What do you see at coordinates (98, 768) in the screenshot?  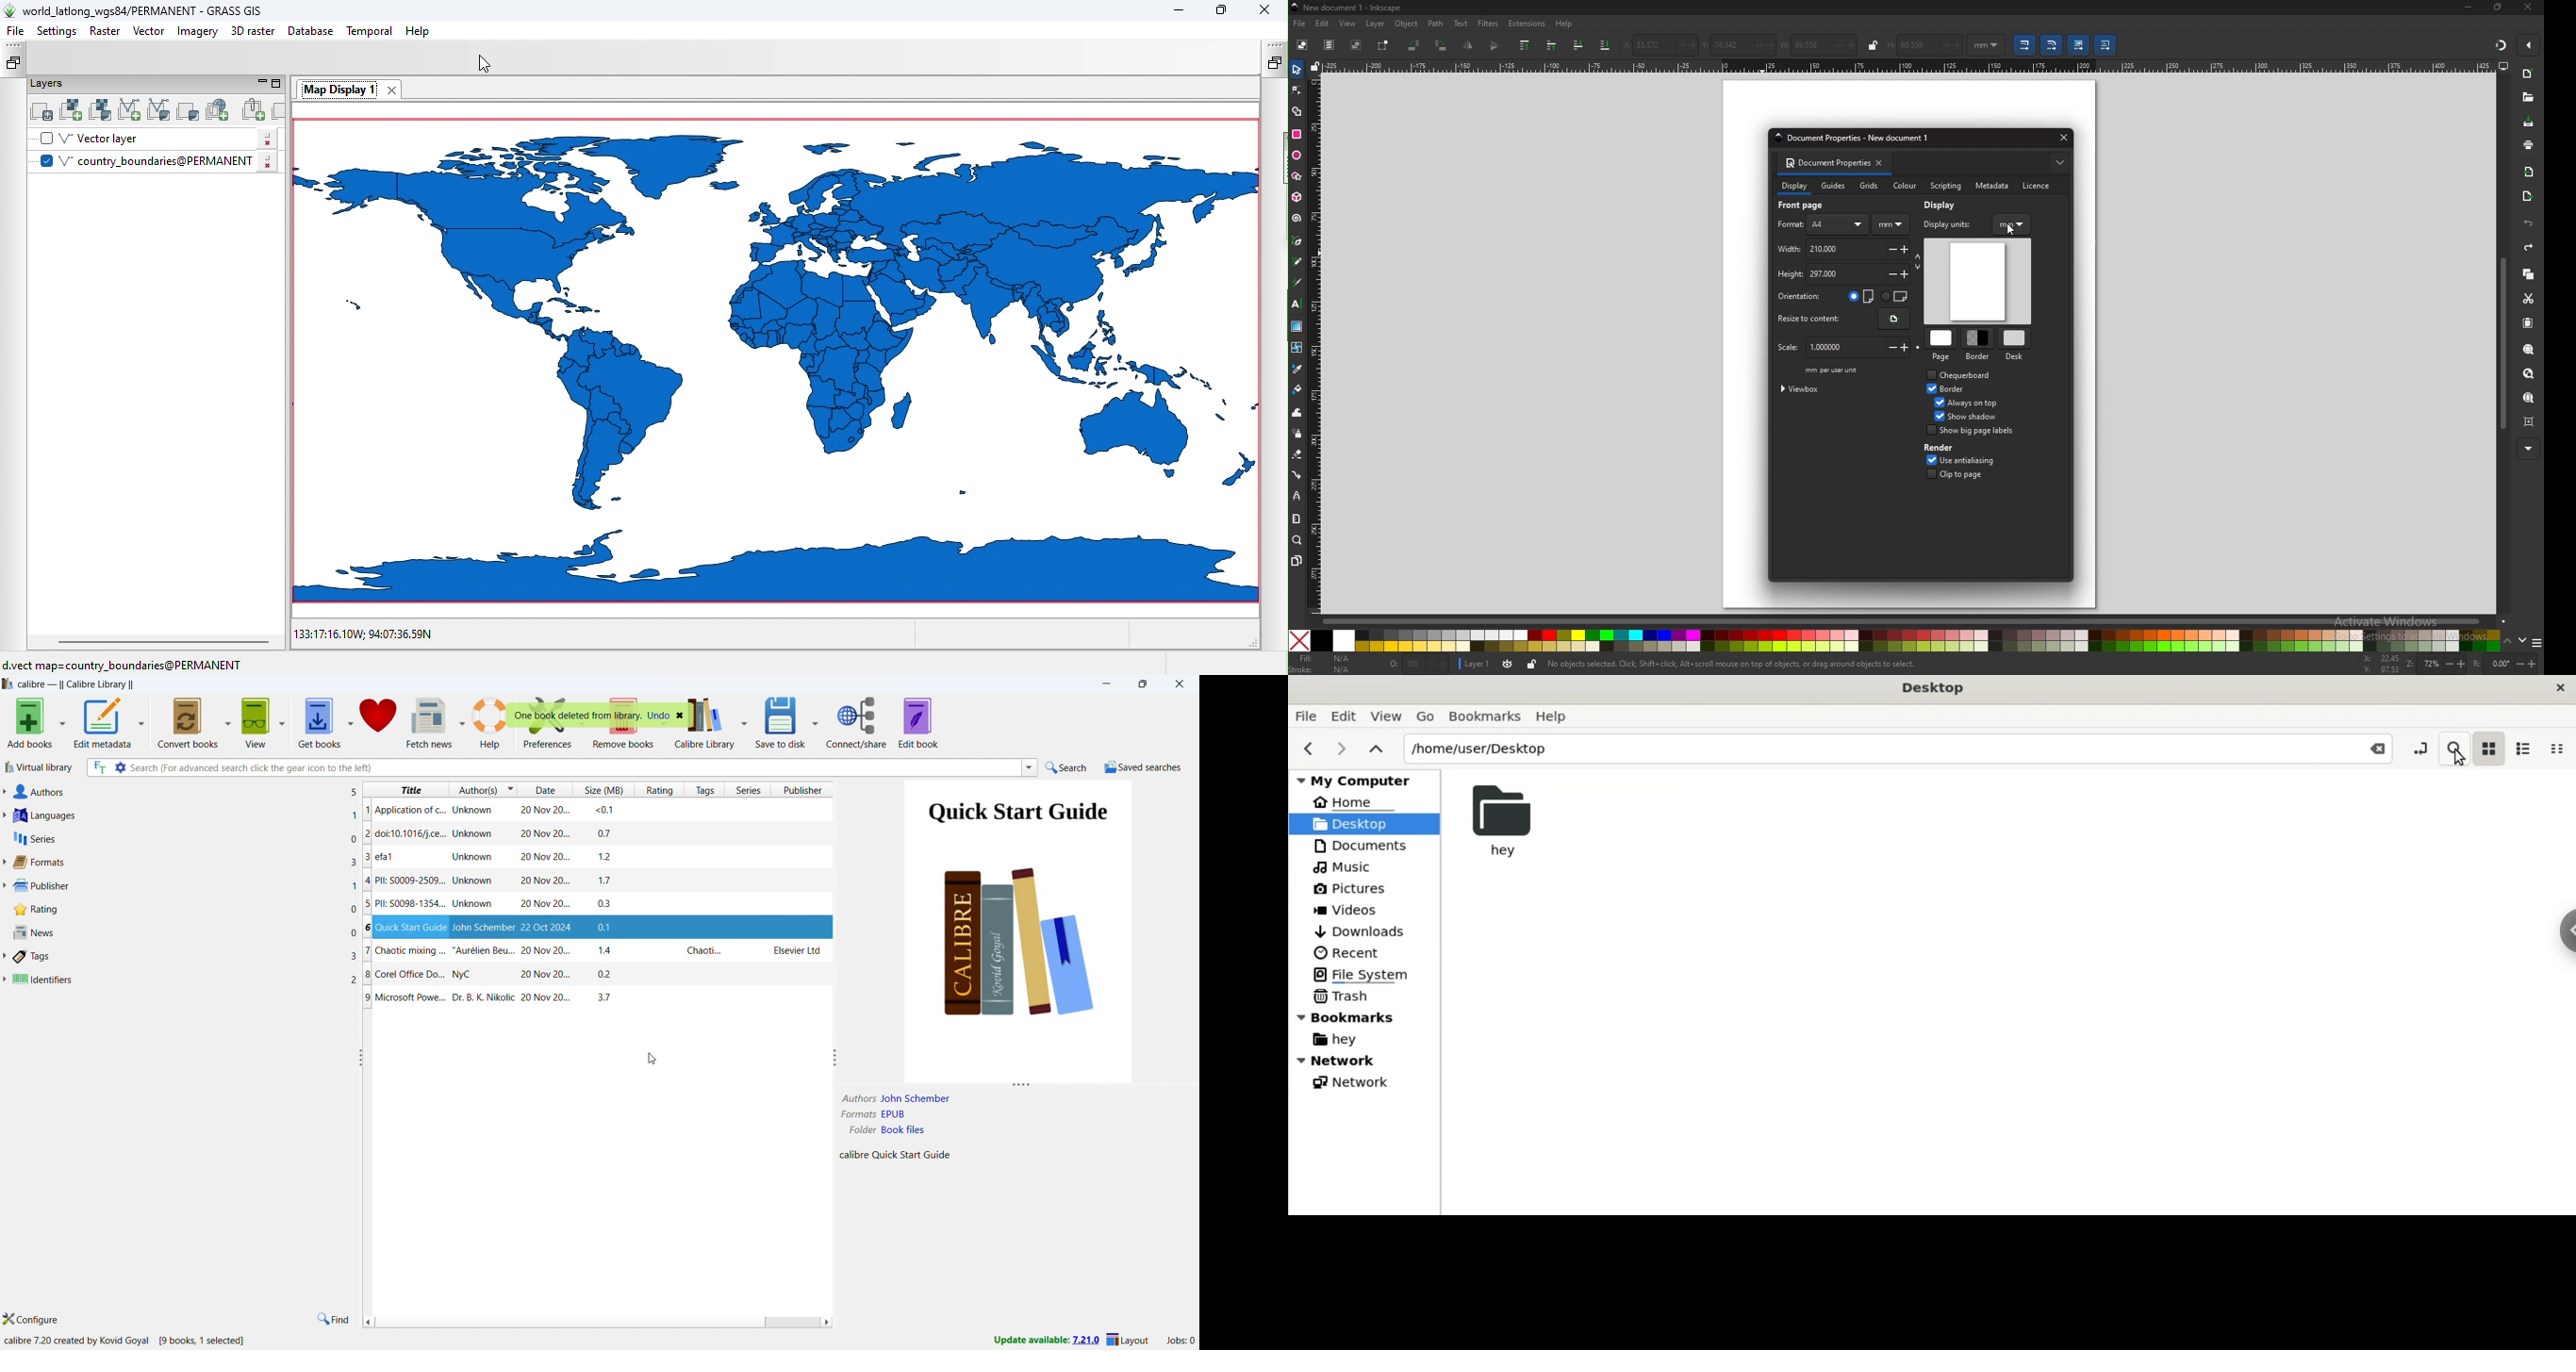 I see `serach full text` at bounding box center [98, 768].